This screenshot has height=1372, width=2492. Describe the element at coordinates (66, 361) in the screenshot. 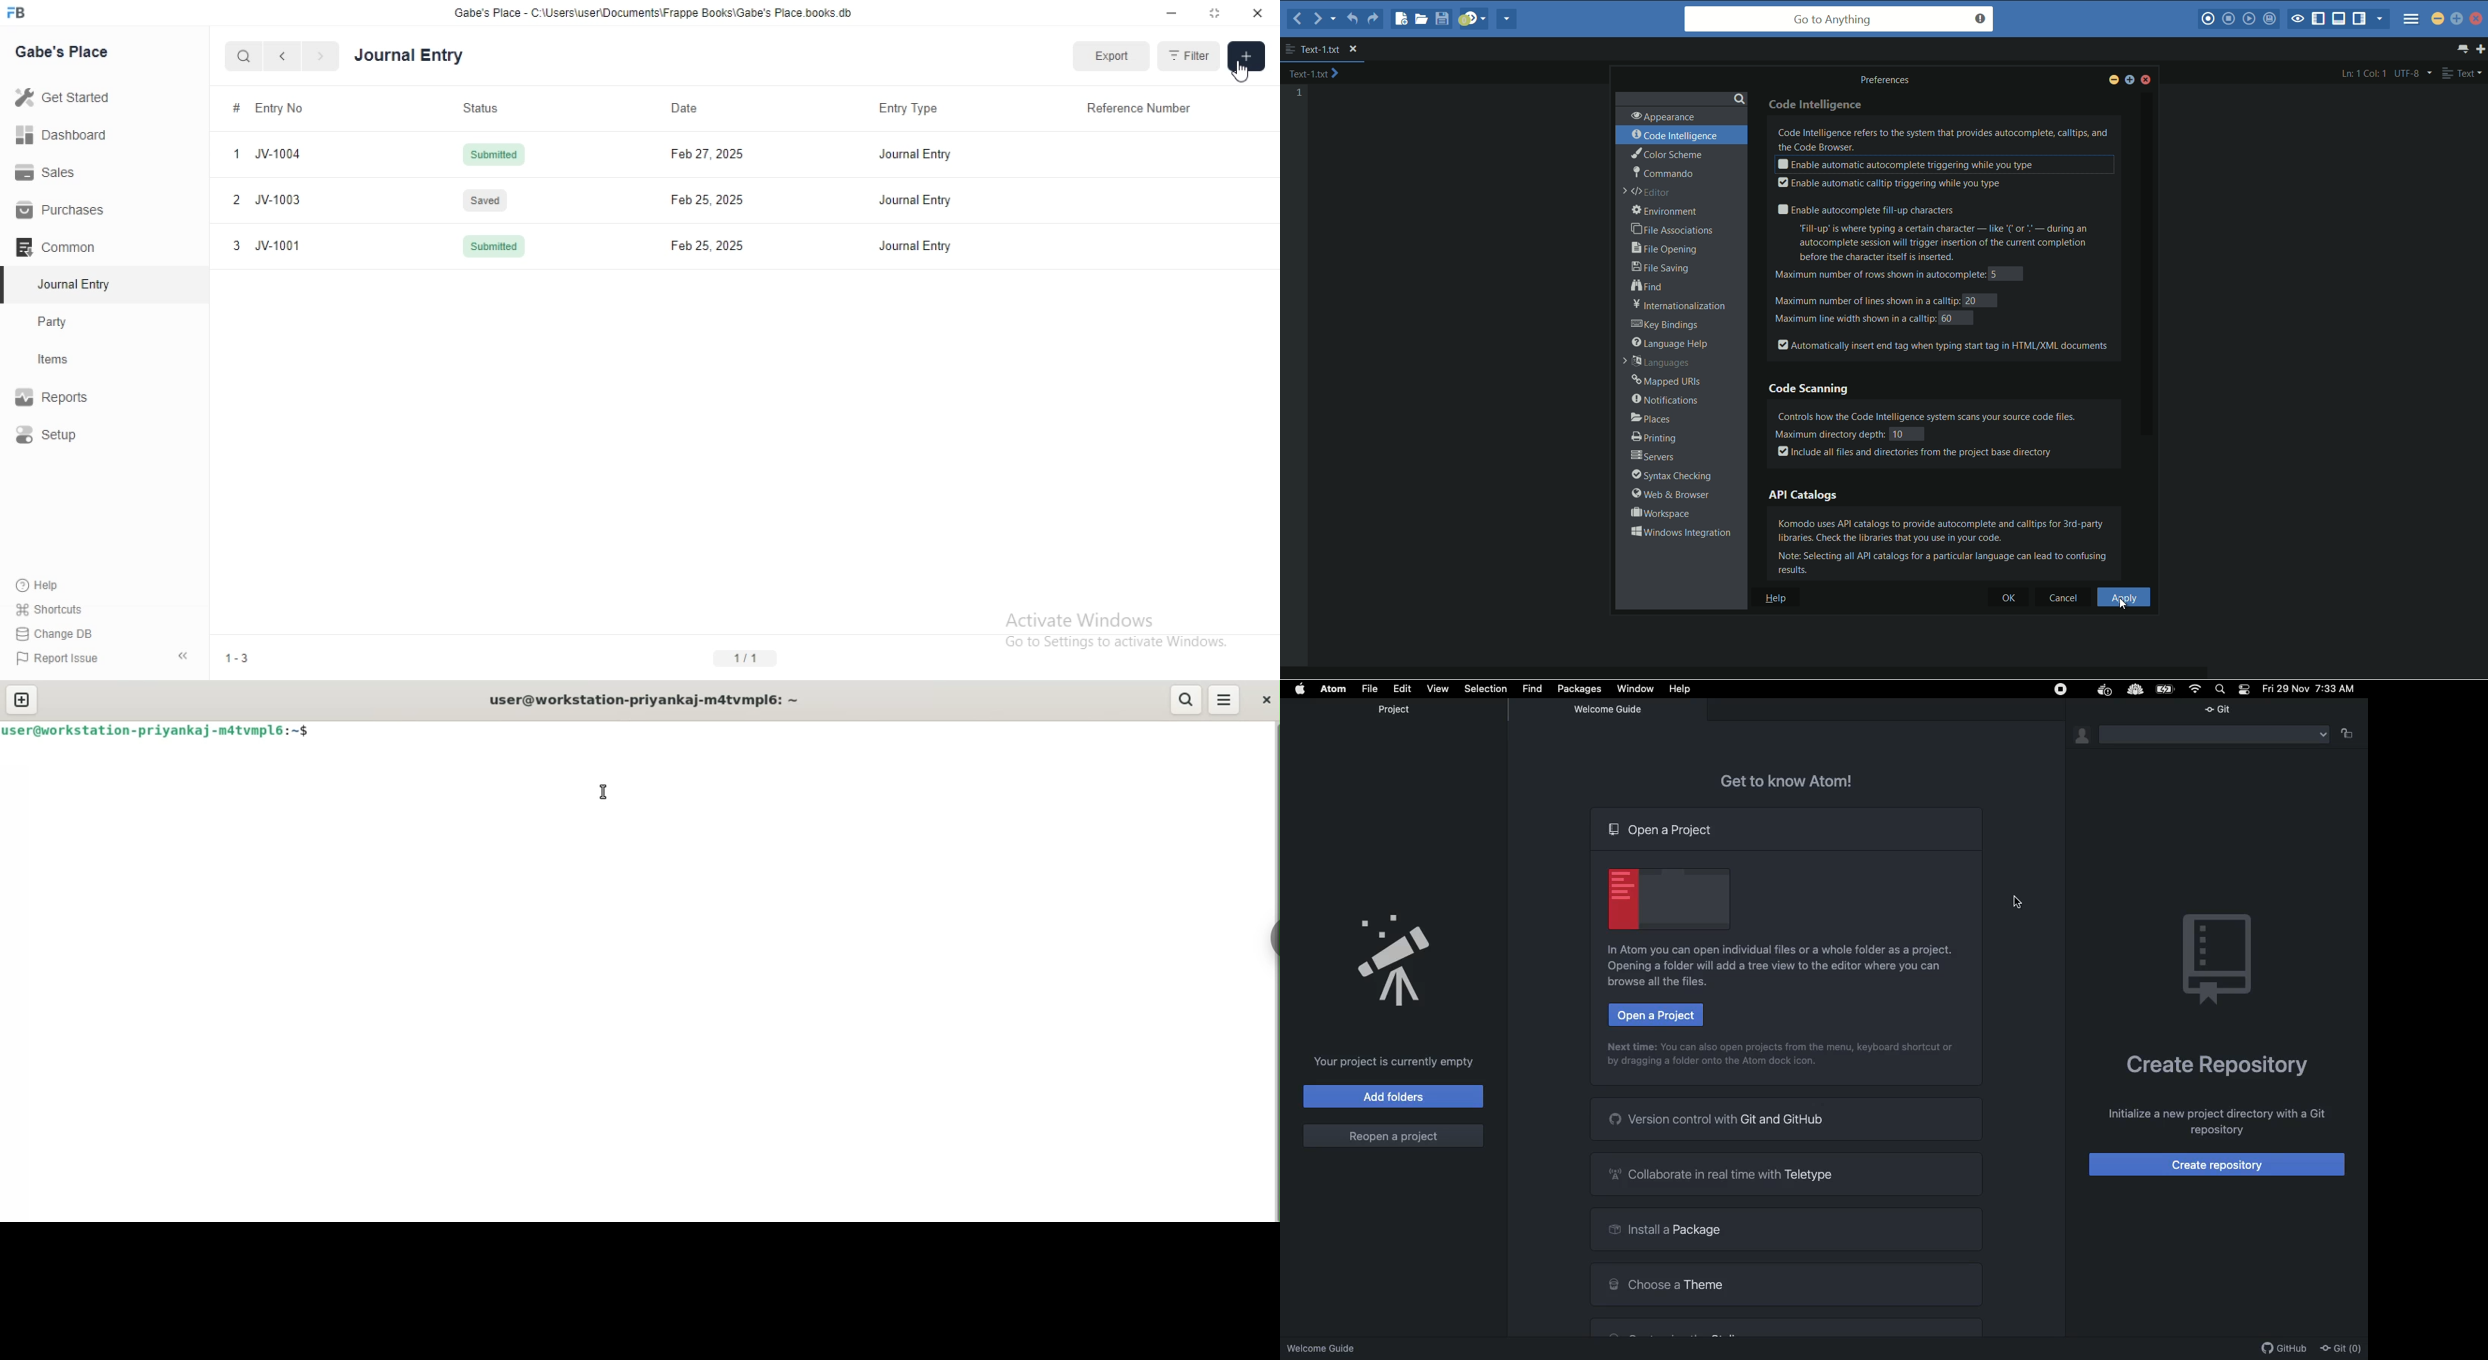

I see `items` at that location.